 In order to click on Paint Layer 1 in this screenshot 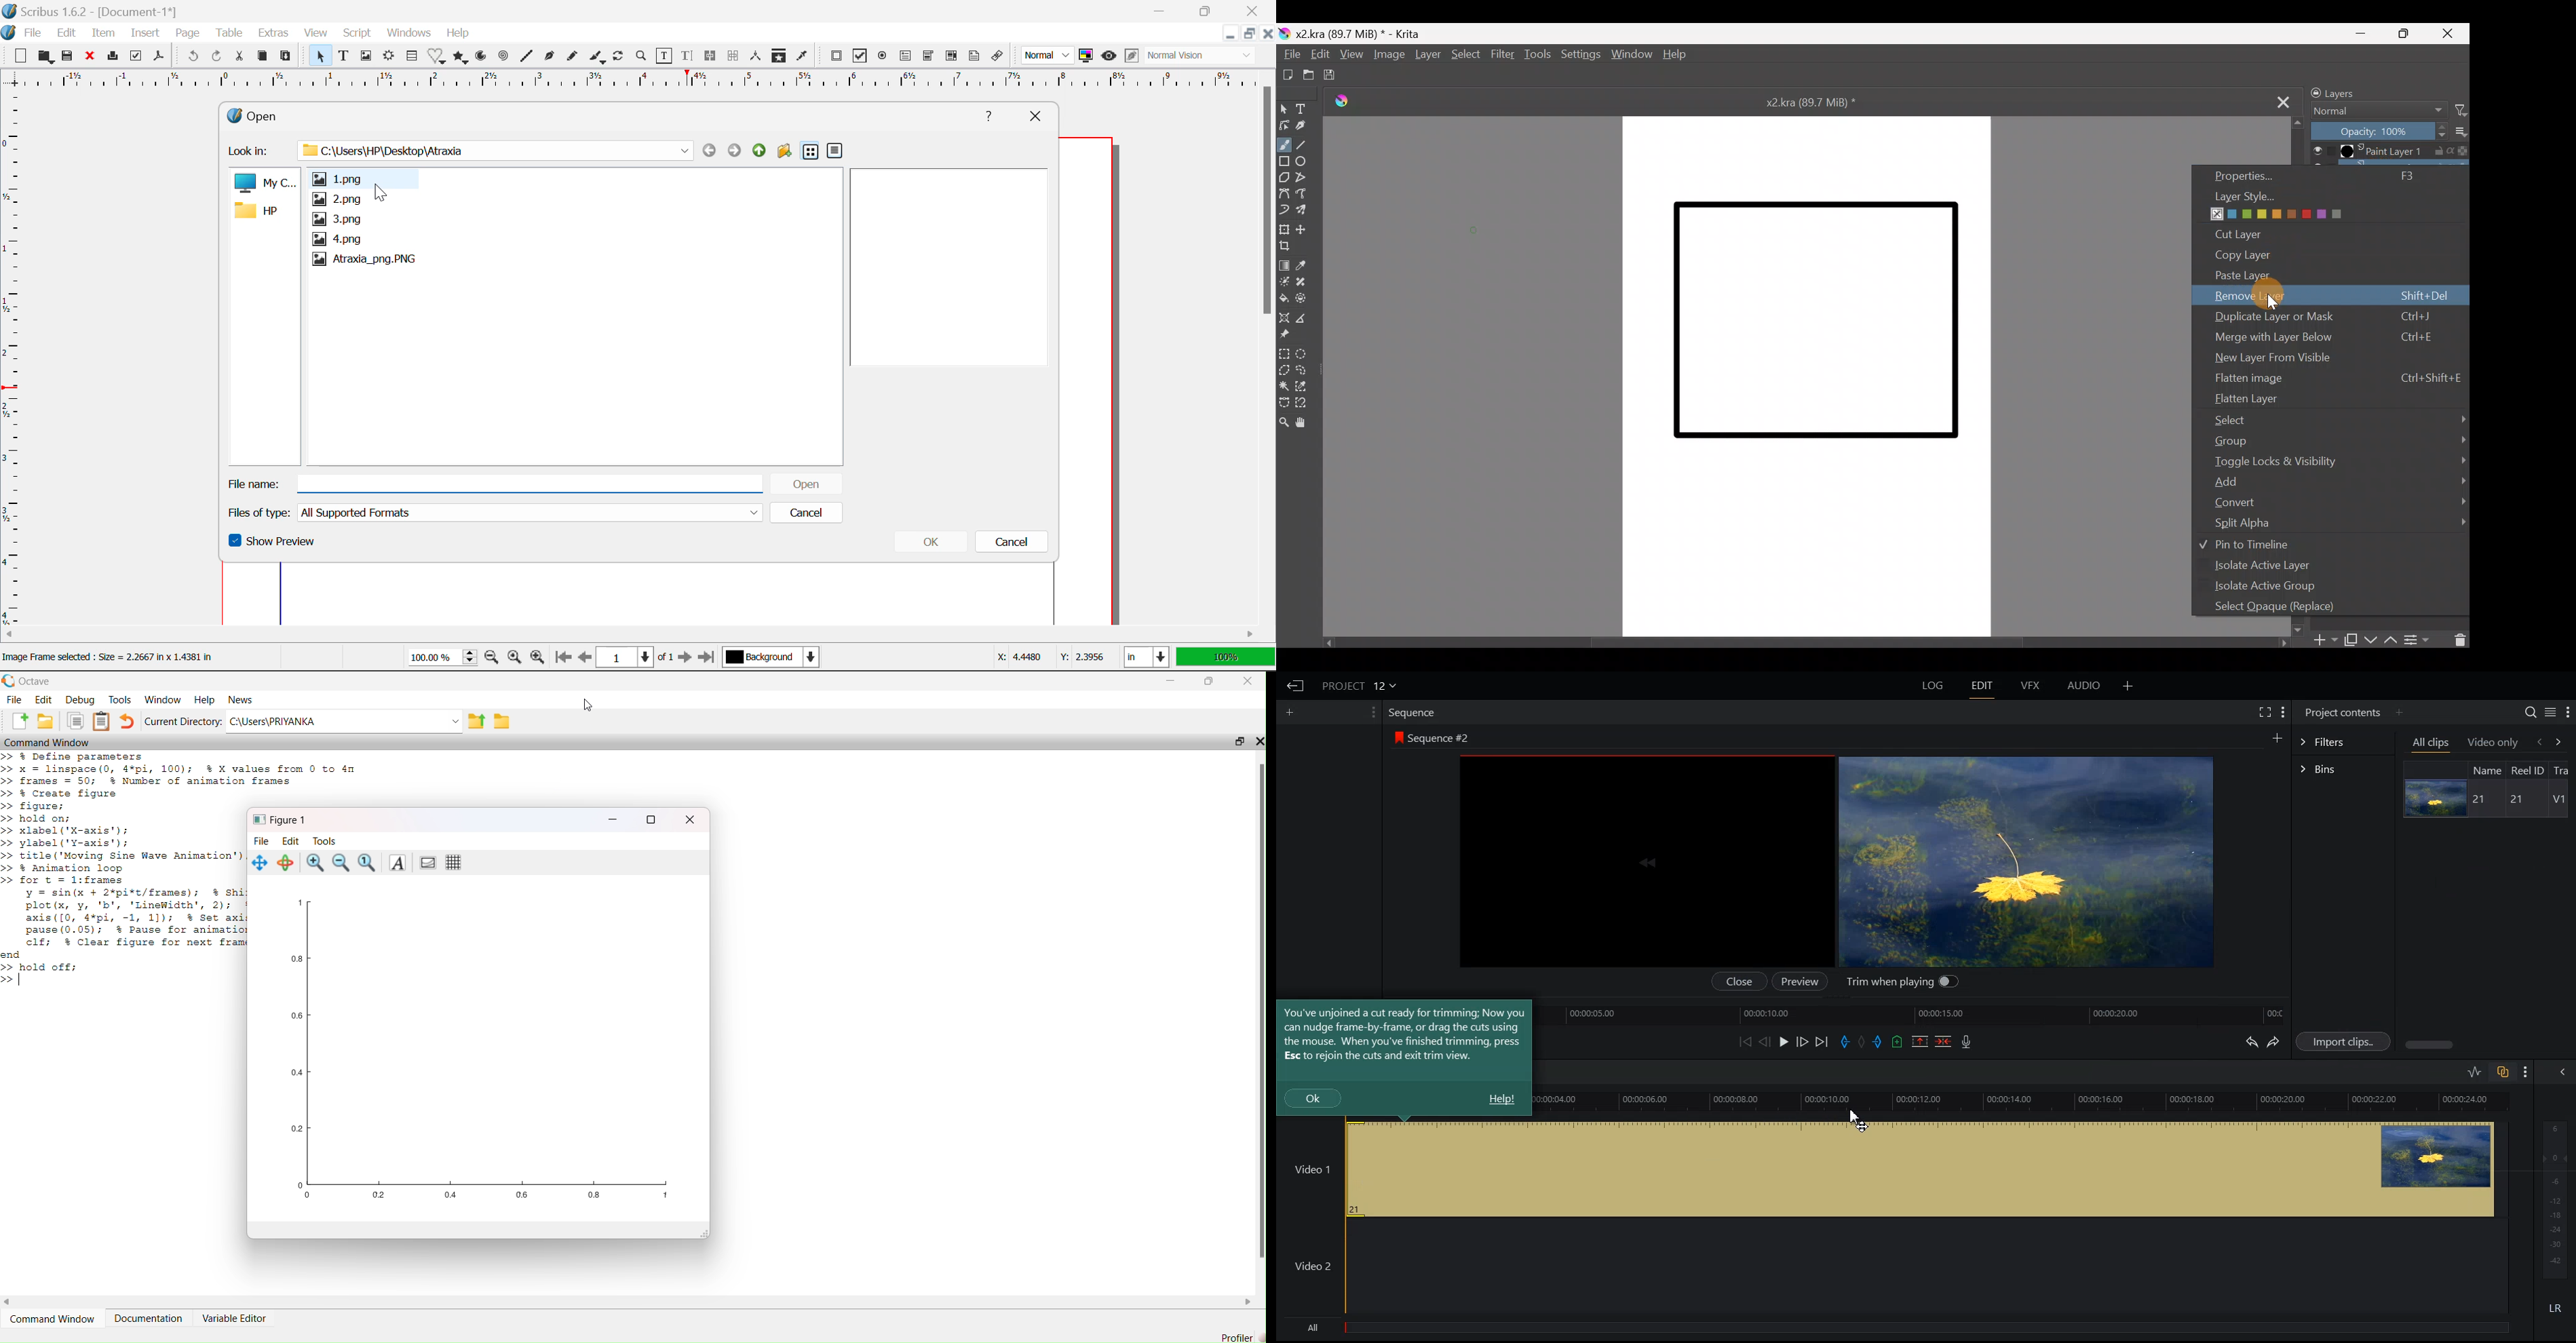, I will do `click(2387, 151)`.